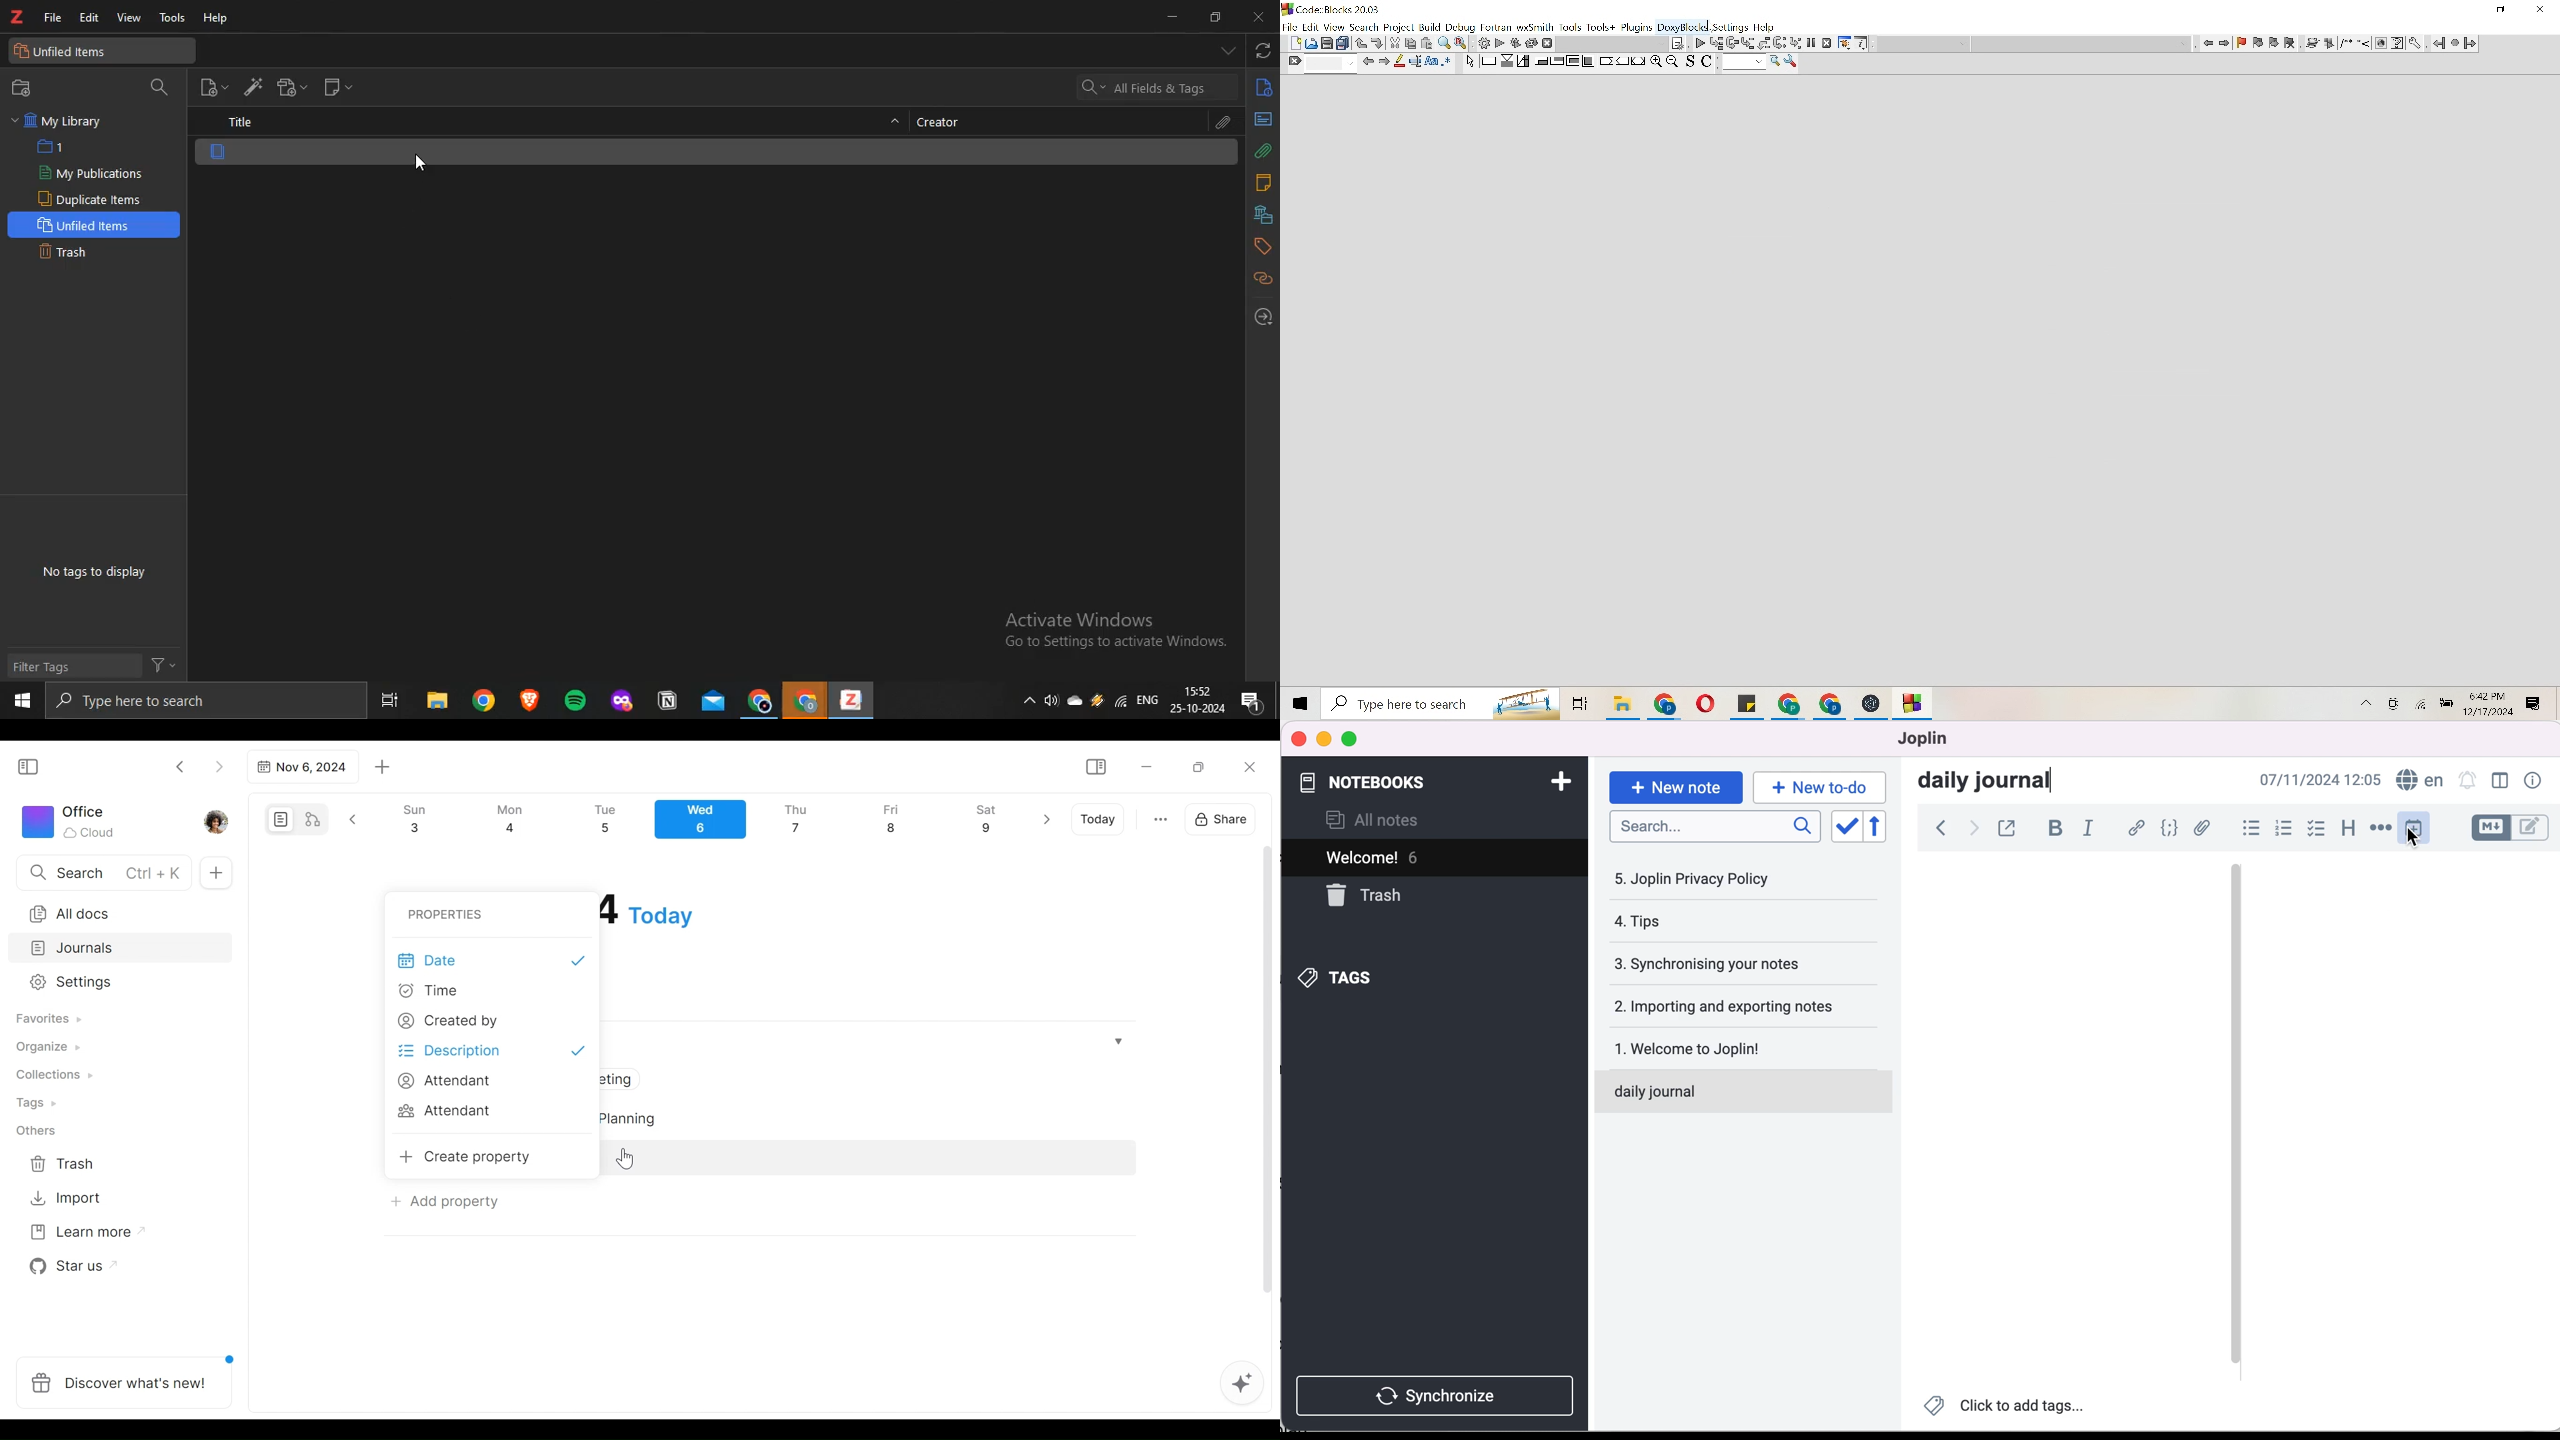 This screenshot has width=2576, height=1456. Describe the element at coordinates (2053, 829) in the screenshot. I see `bold` at that location.